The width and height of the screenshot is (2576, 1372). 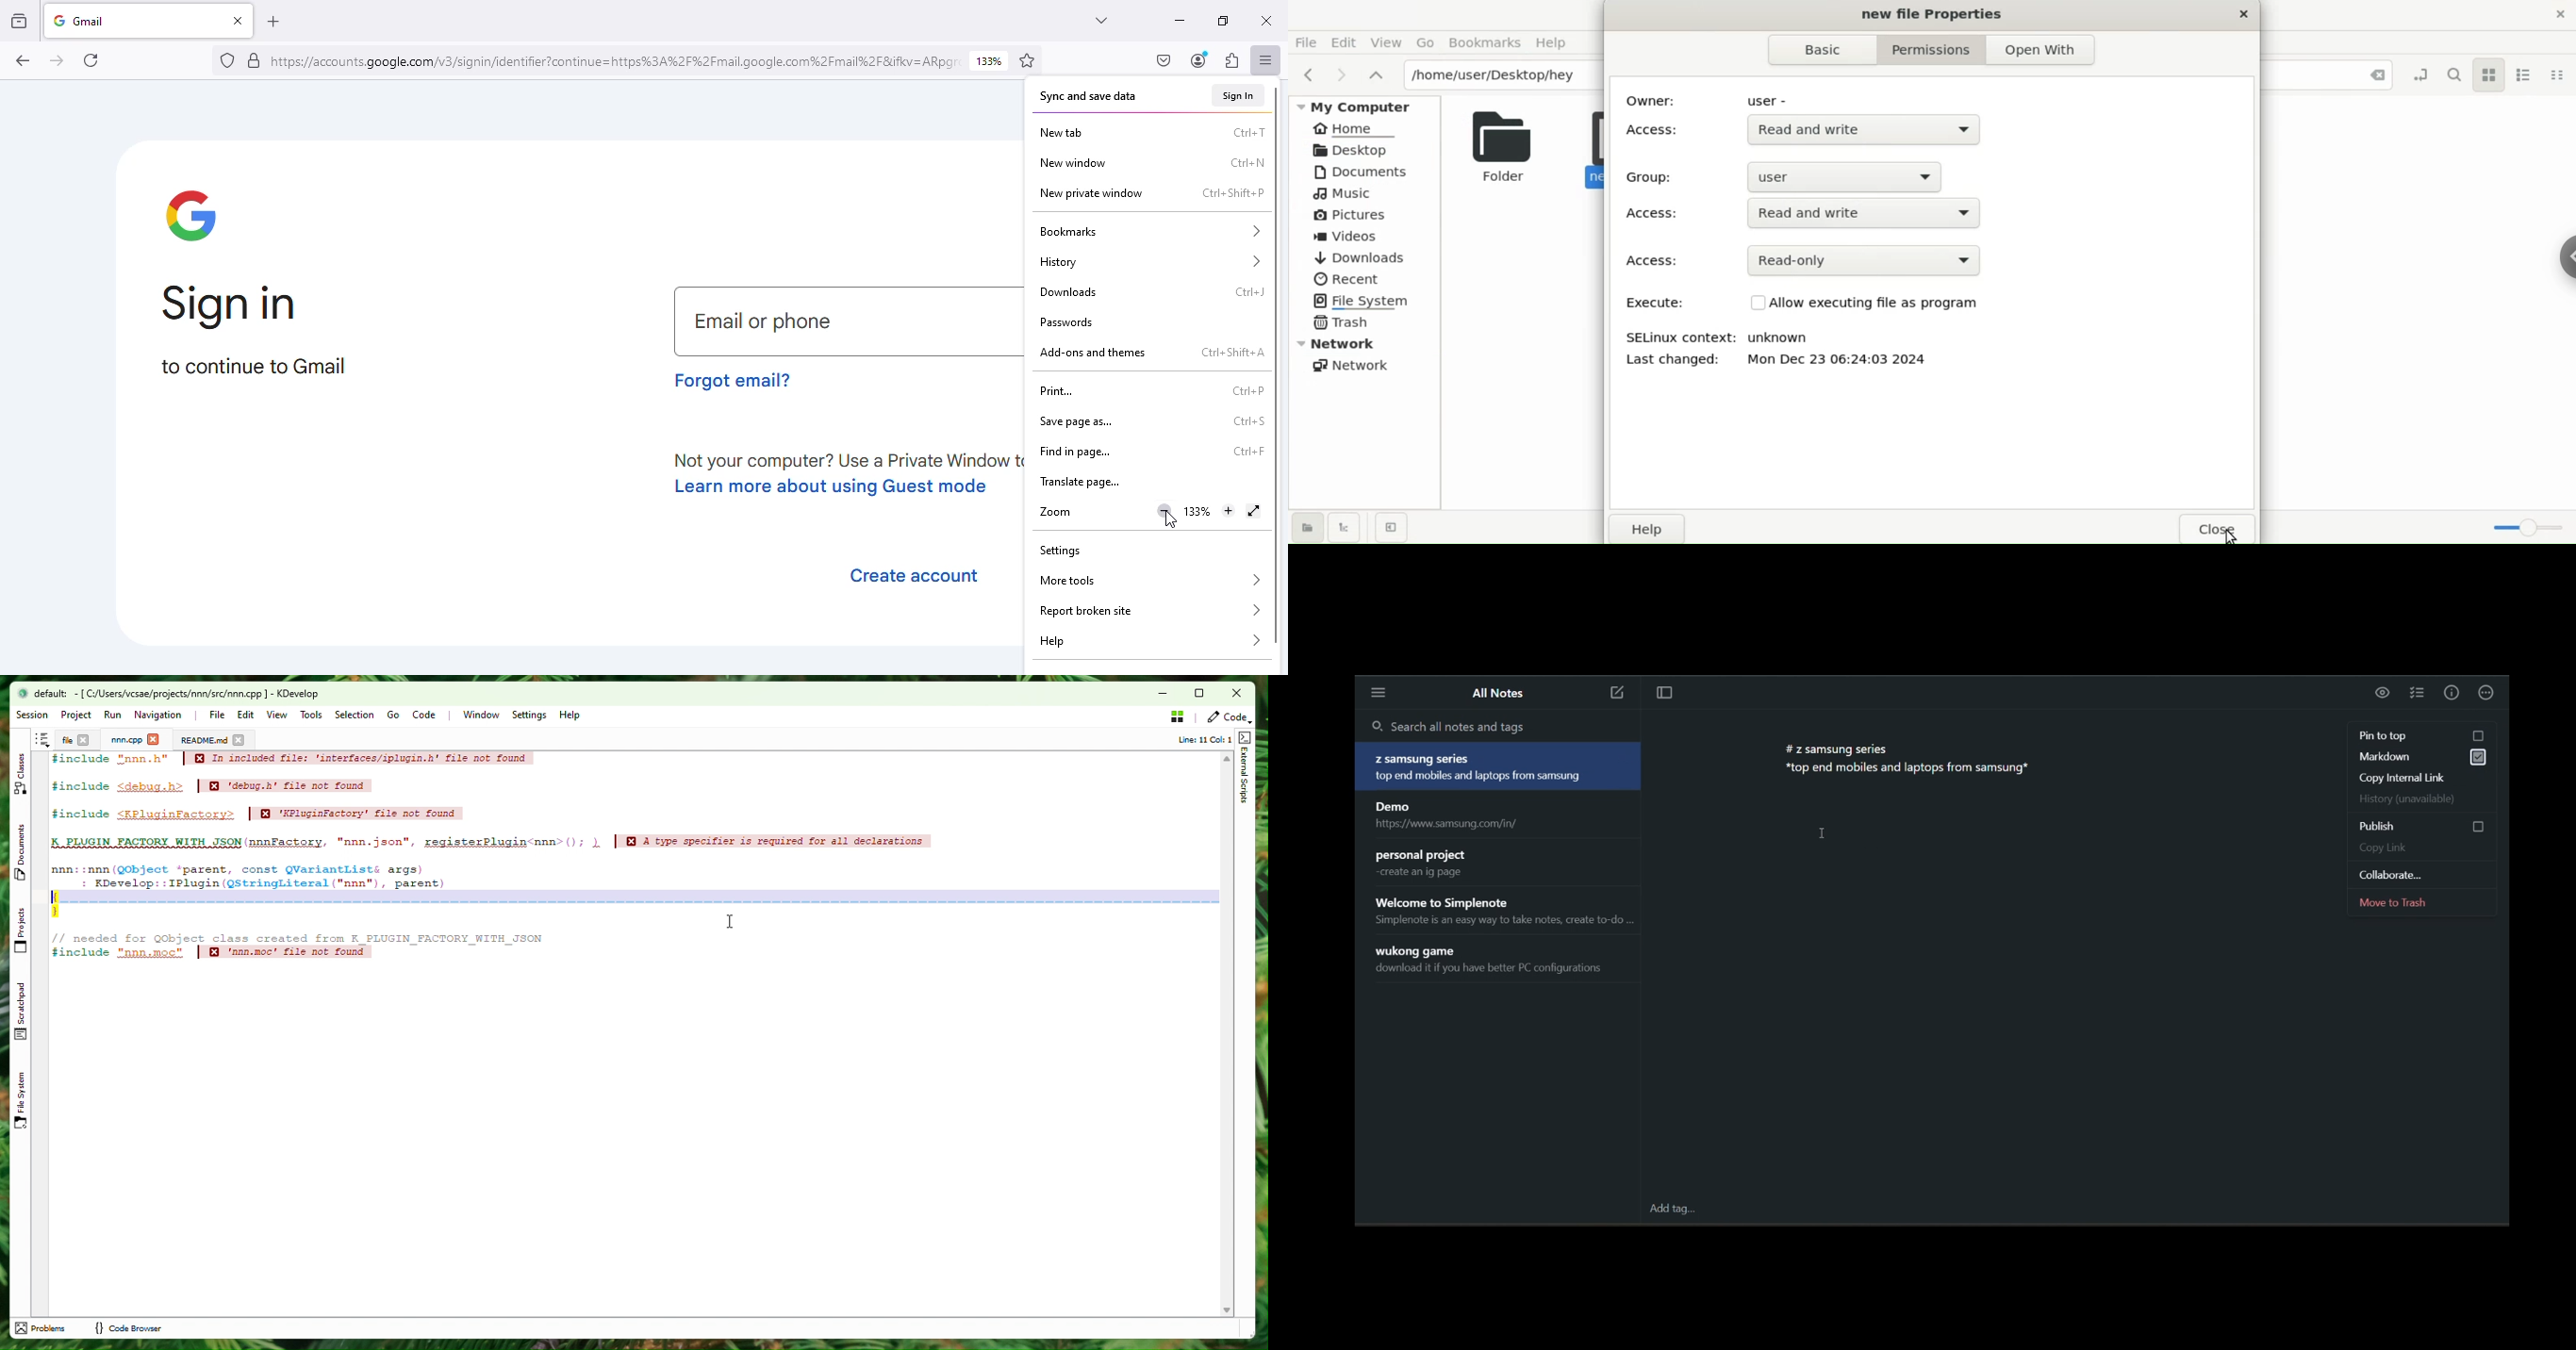 I want to click on personal project create an ig page, so click(x=1501, y=864).